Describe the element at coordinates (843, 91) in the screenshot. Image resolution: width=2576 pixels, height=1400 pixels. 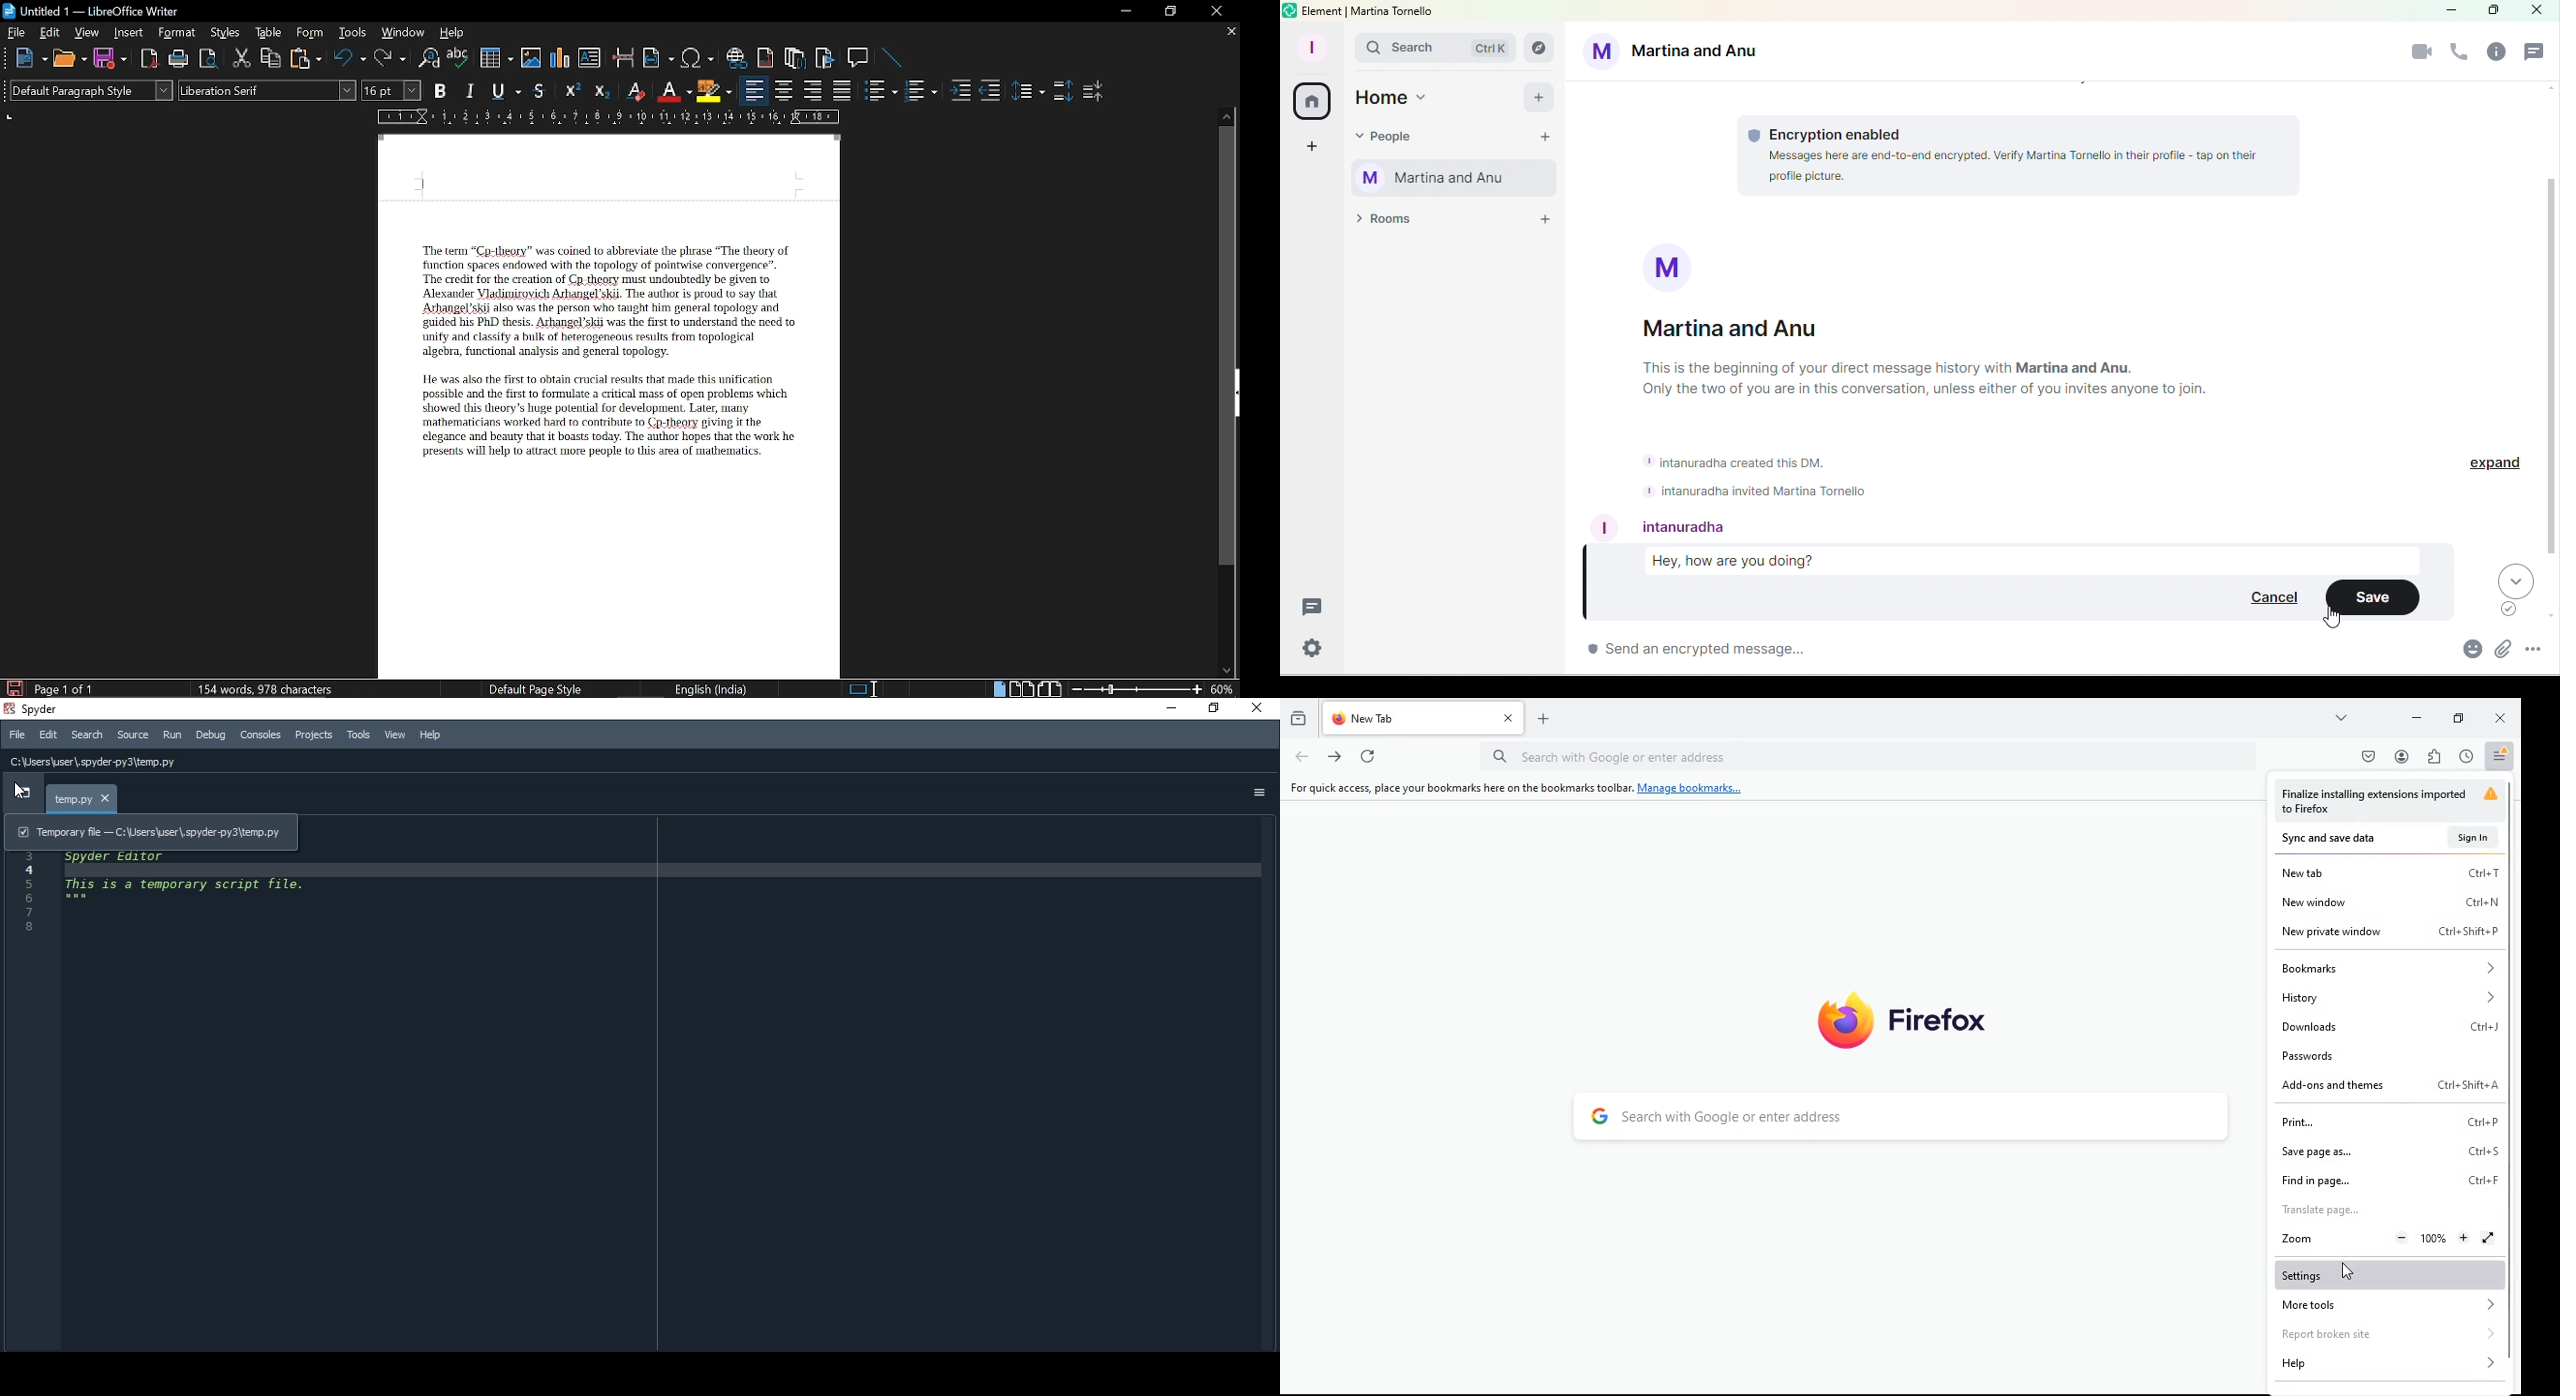
I see `Justified` at that location.